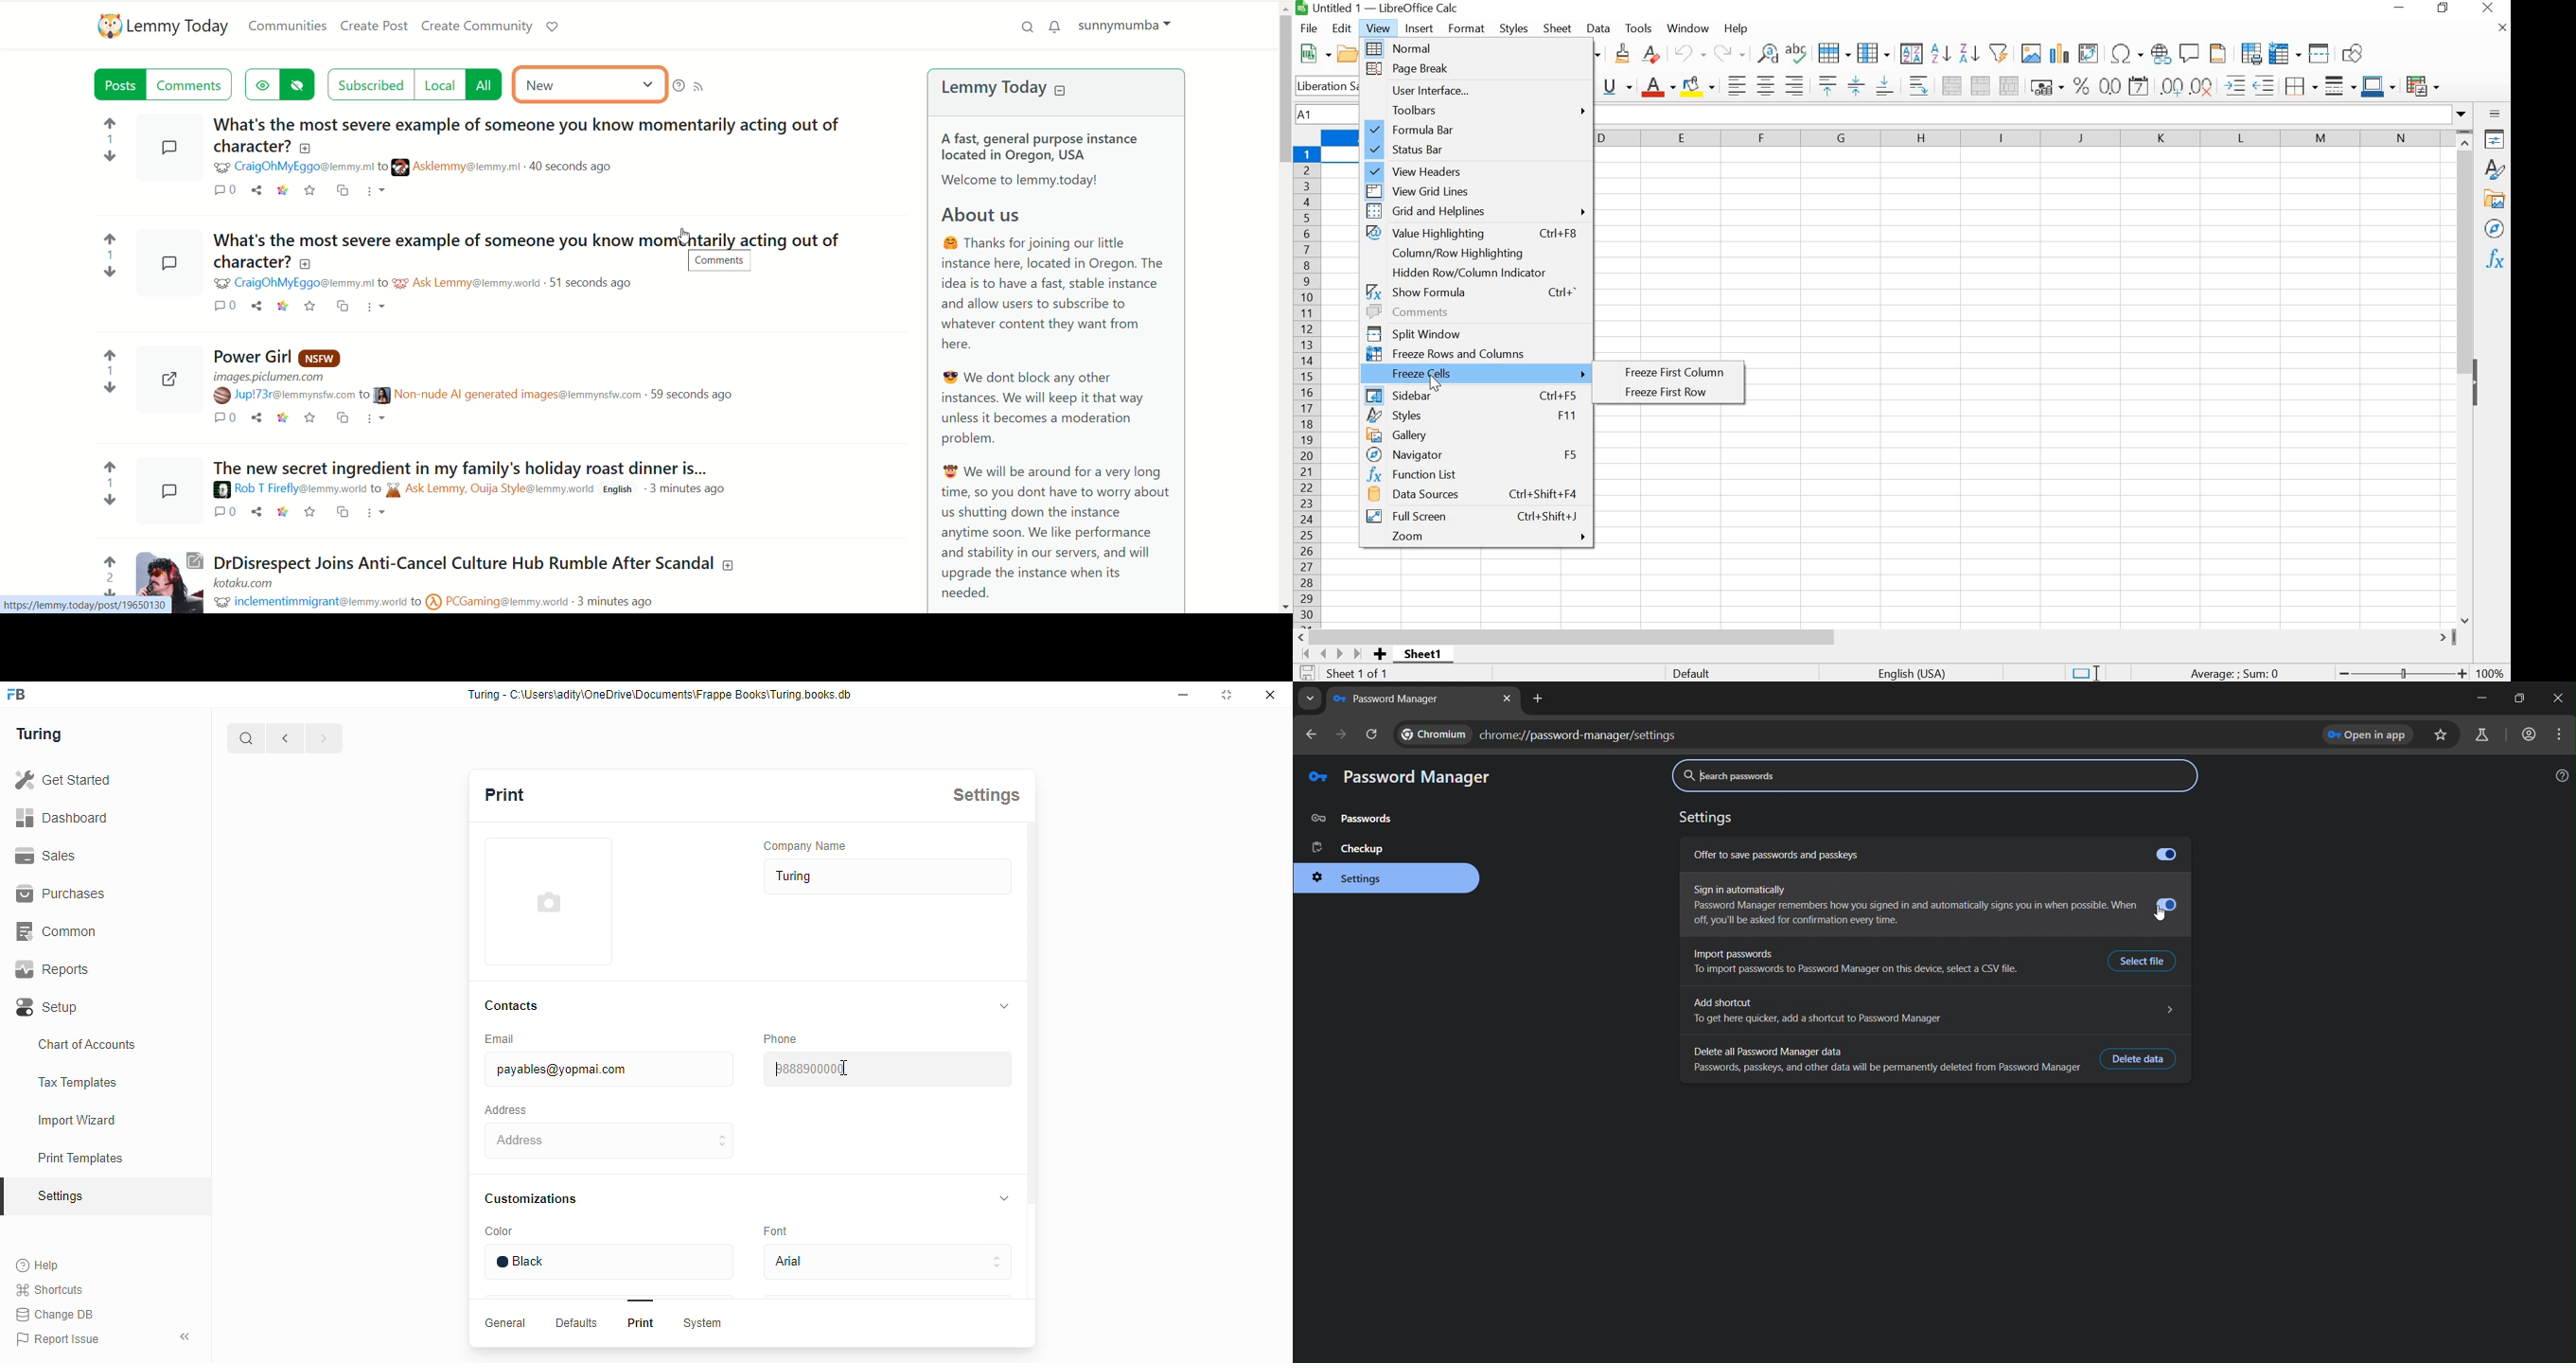 Image resolution: width=2576 pixels, height=1372 pixels. Describe the element at coordinates (2492, 665) in the screenshot. I see `ZOOM FACTOR` at that location.